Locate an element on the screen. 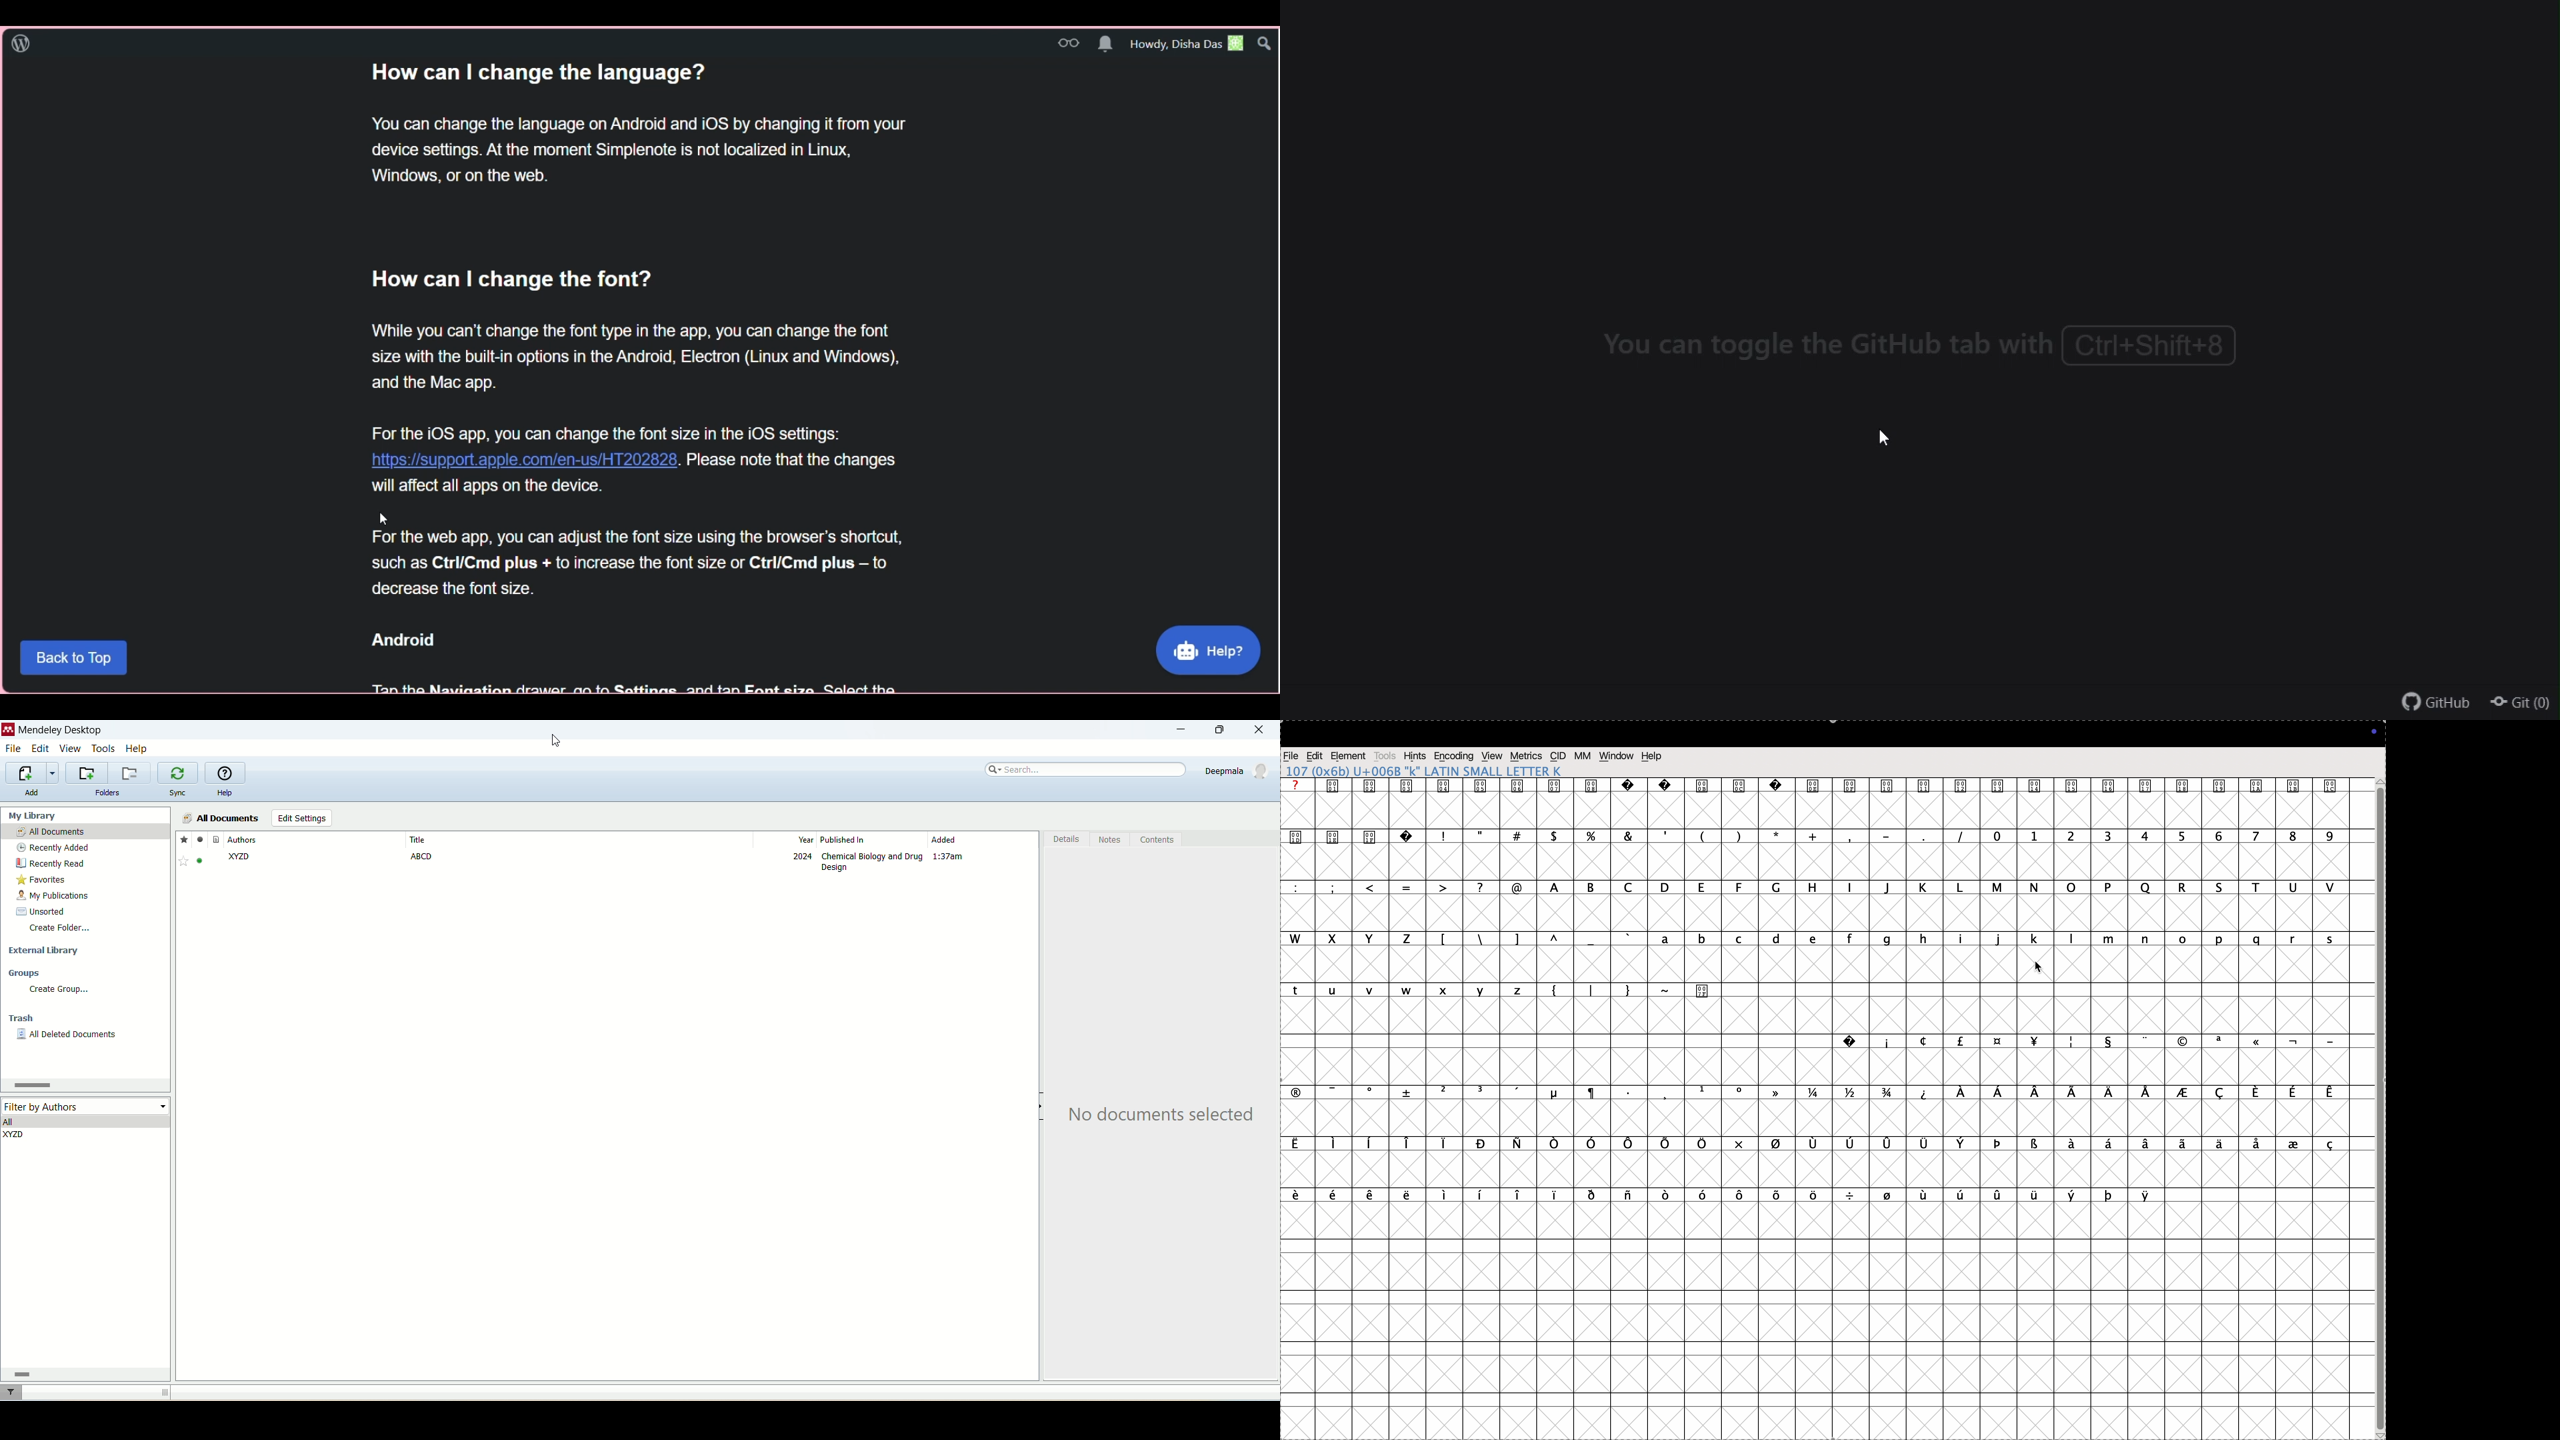 Image resolution: width=2576 pixels, height=1456 pixels. content is located at coordinates (1157, 840).